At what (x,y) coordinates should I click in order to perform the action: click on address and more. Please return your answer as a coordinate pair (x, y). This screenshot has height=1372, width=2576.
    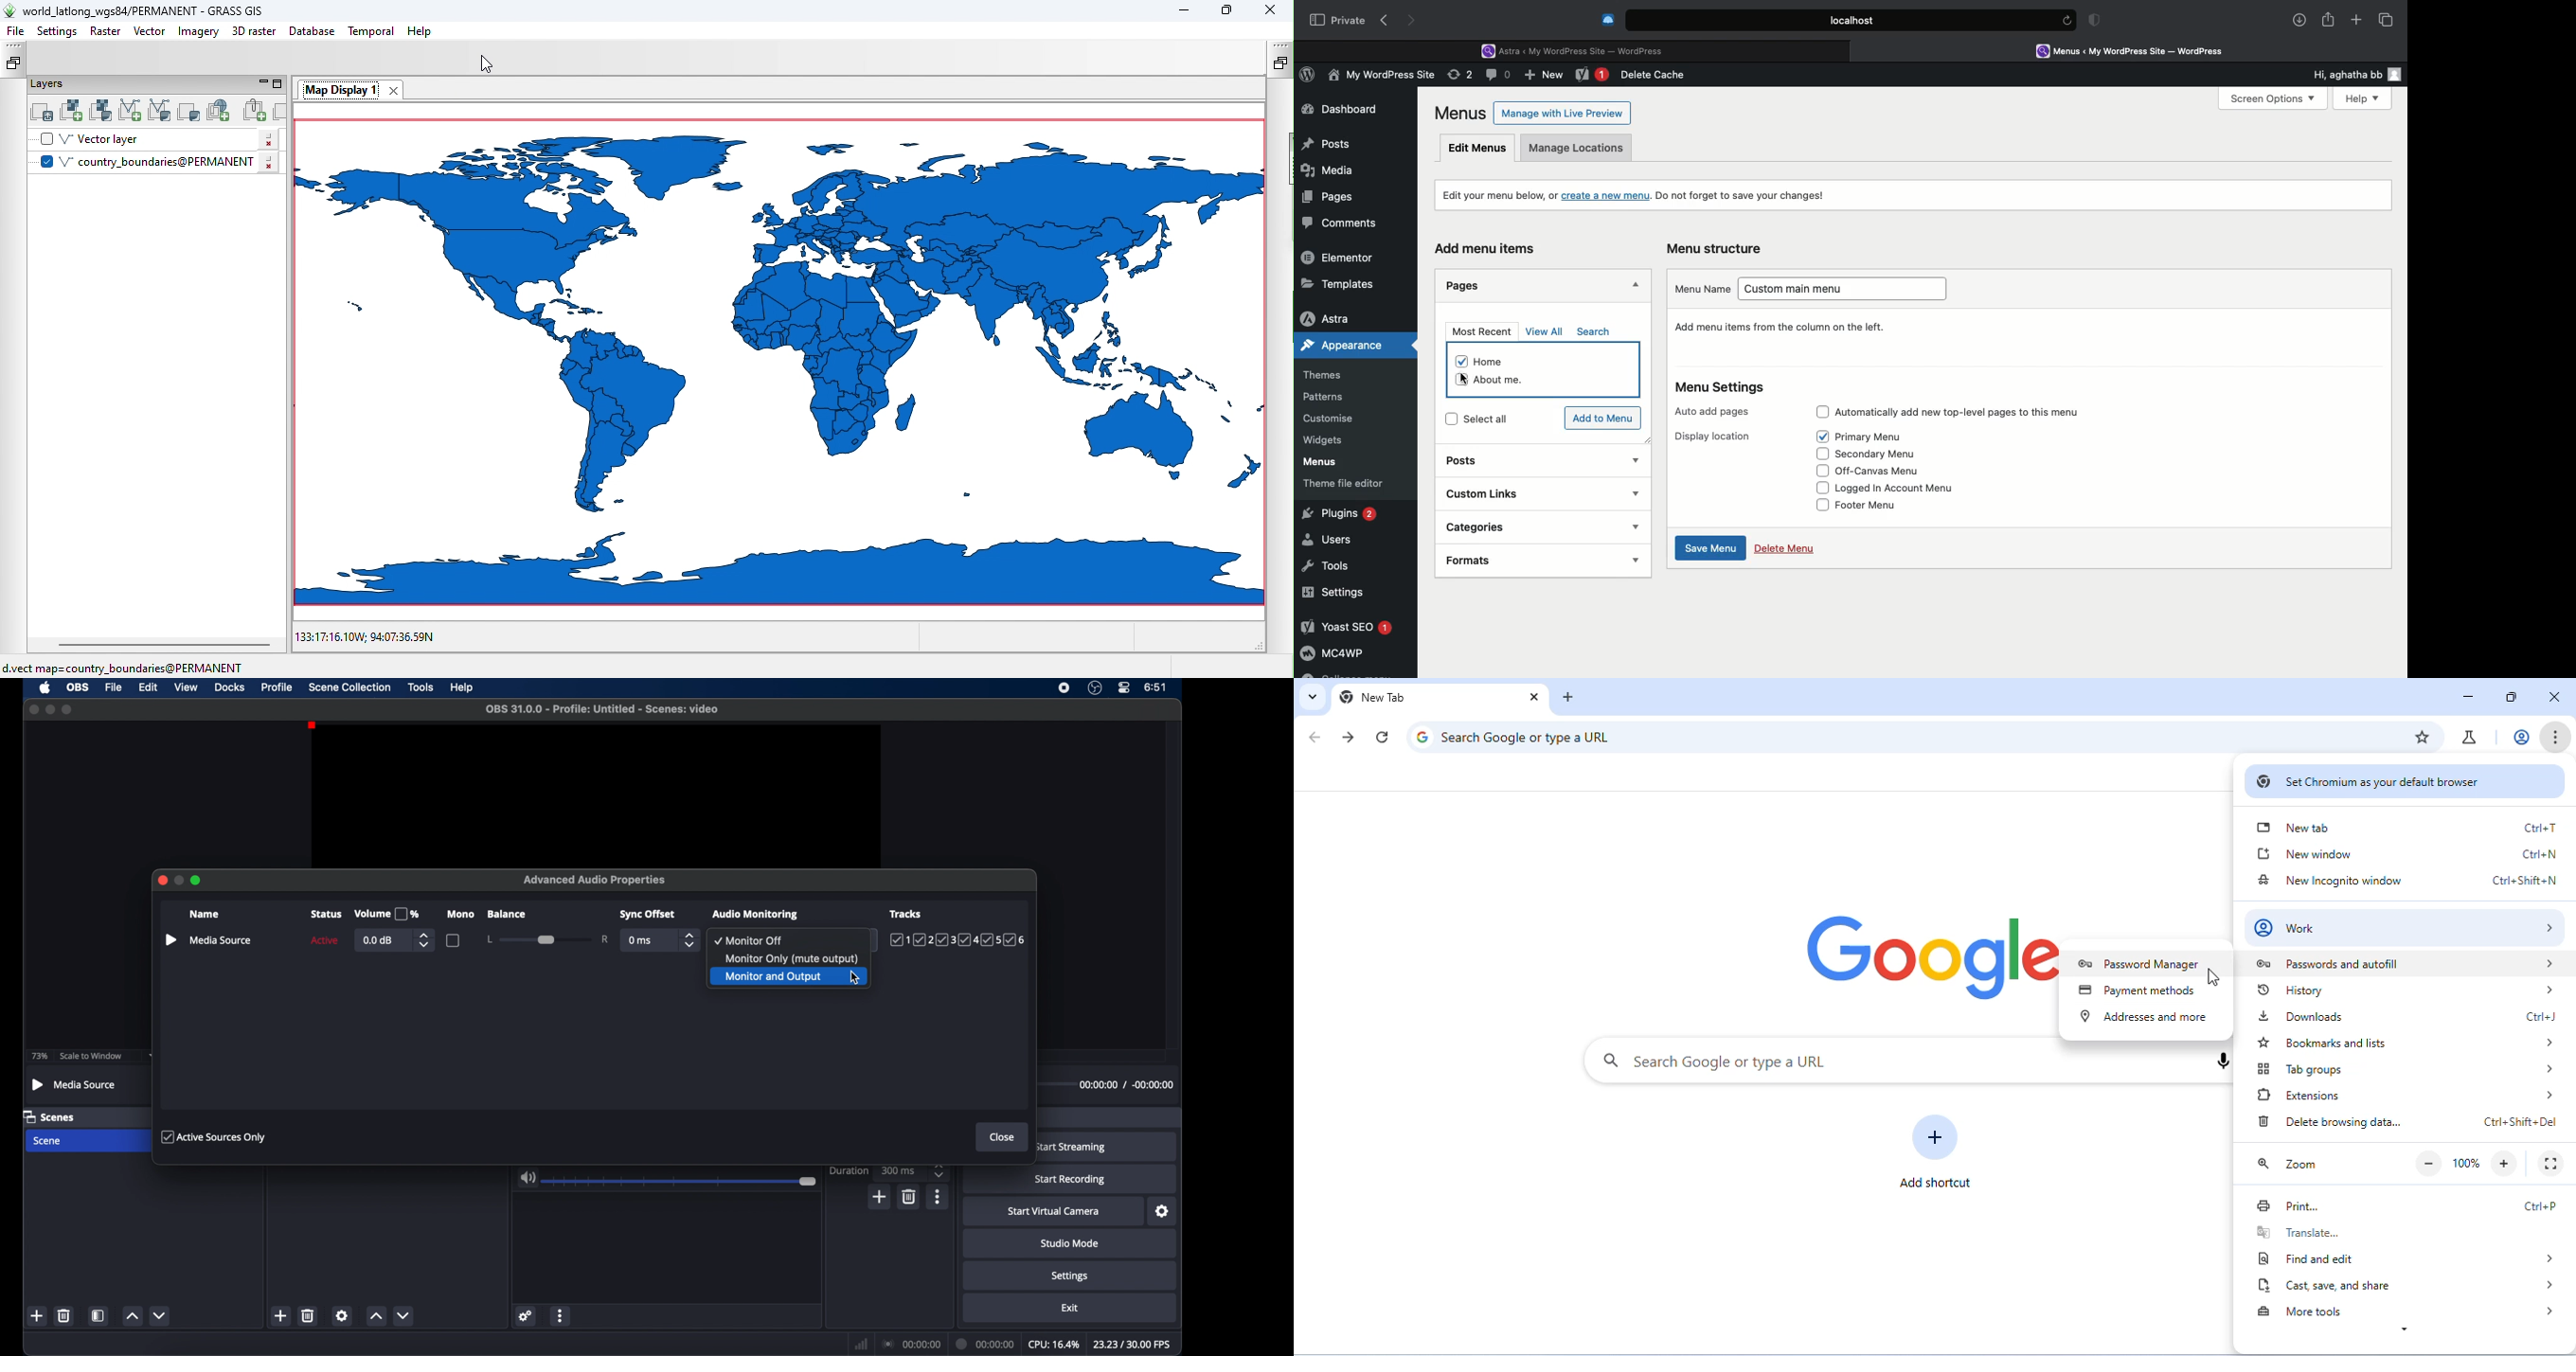
    Looking at the image, I should click on (2144, 1019).